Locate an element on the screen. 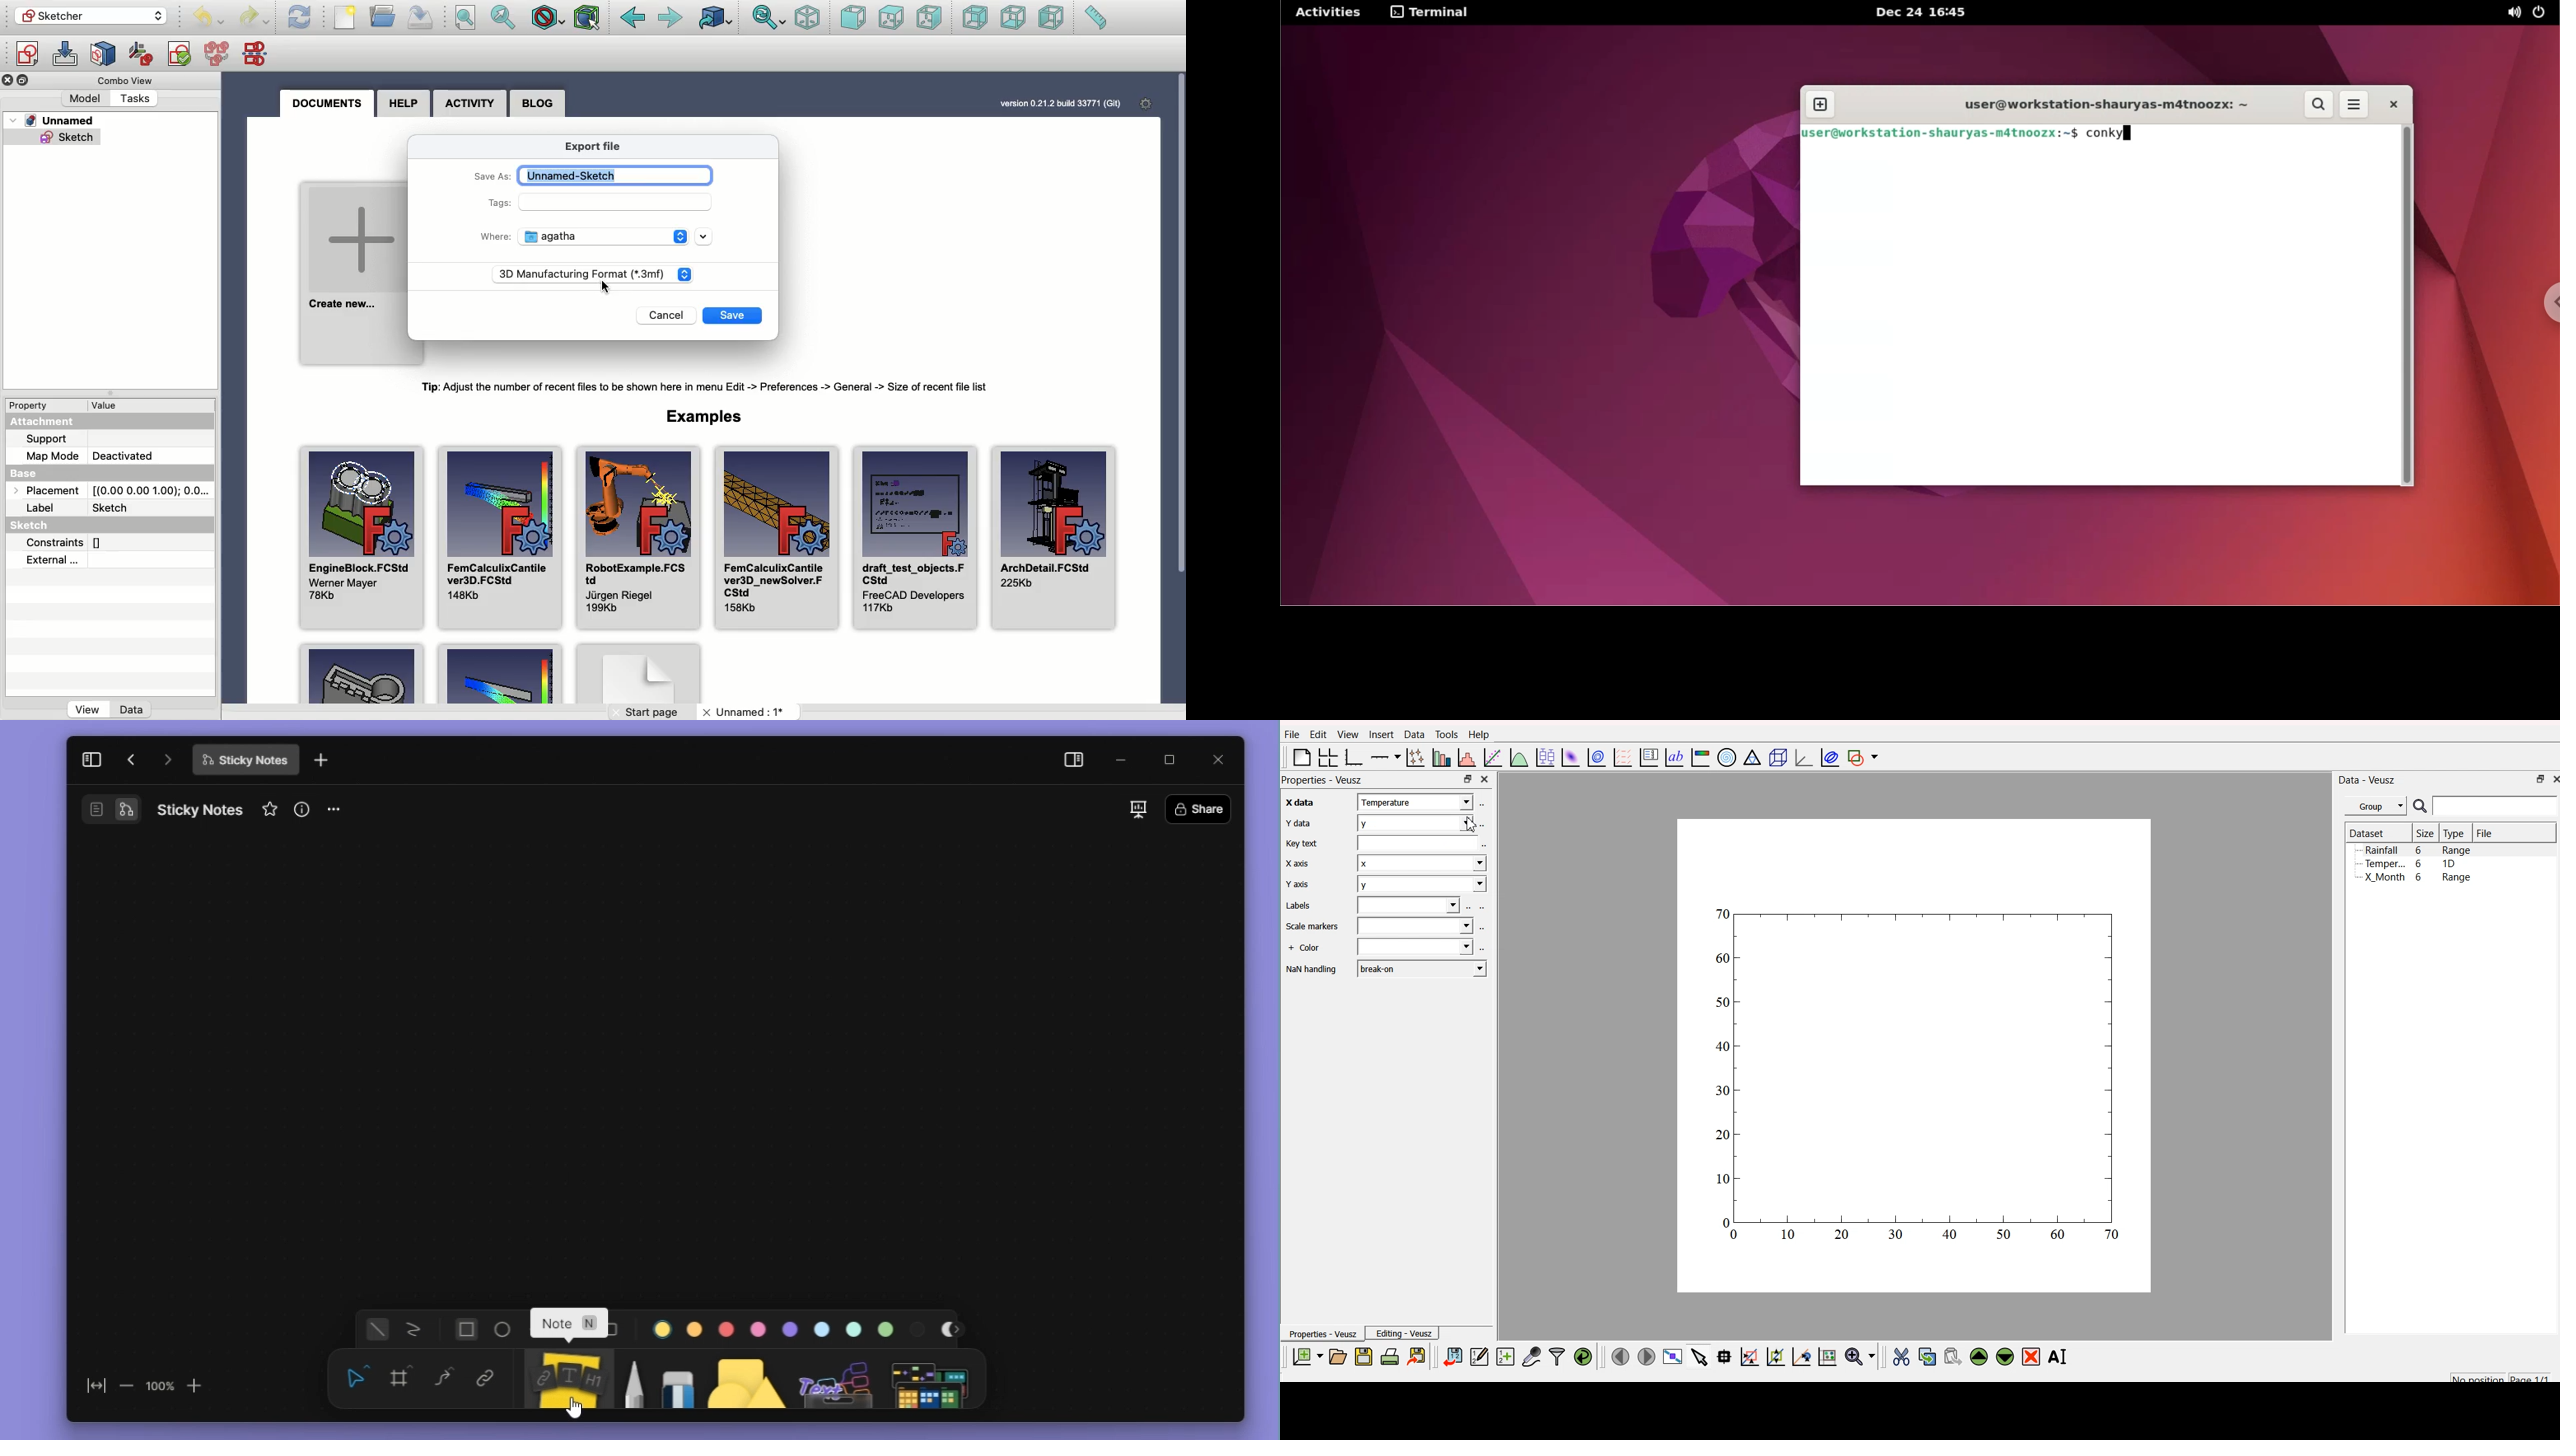 The width and height of the screenshot is (2576, 1456). Tasks is located at coordinates (137, 98).